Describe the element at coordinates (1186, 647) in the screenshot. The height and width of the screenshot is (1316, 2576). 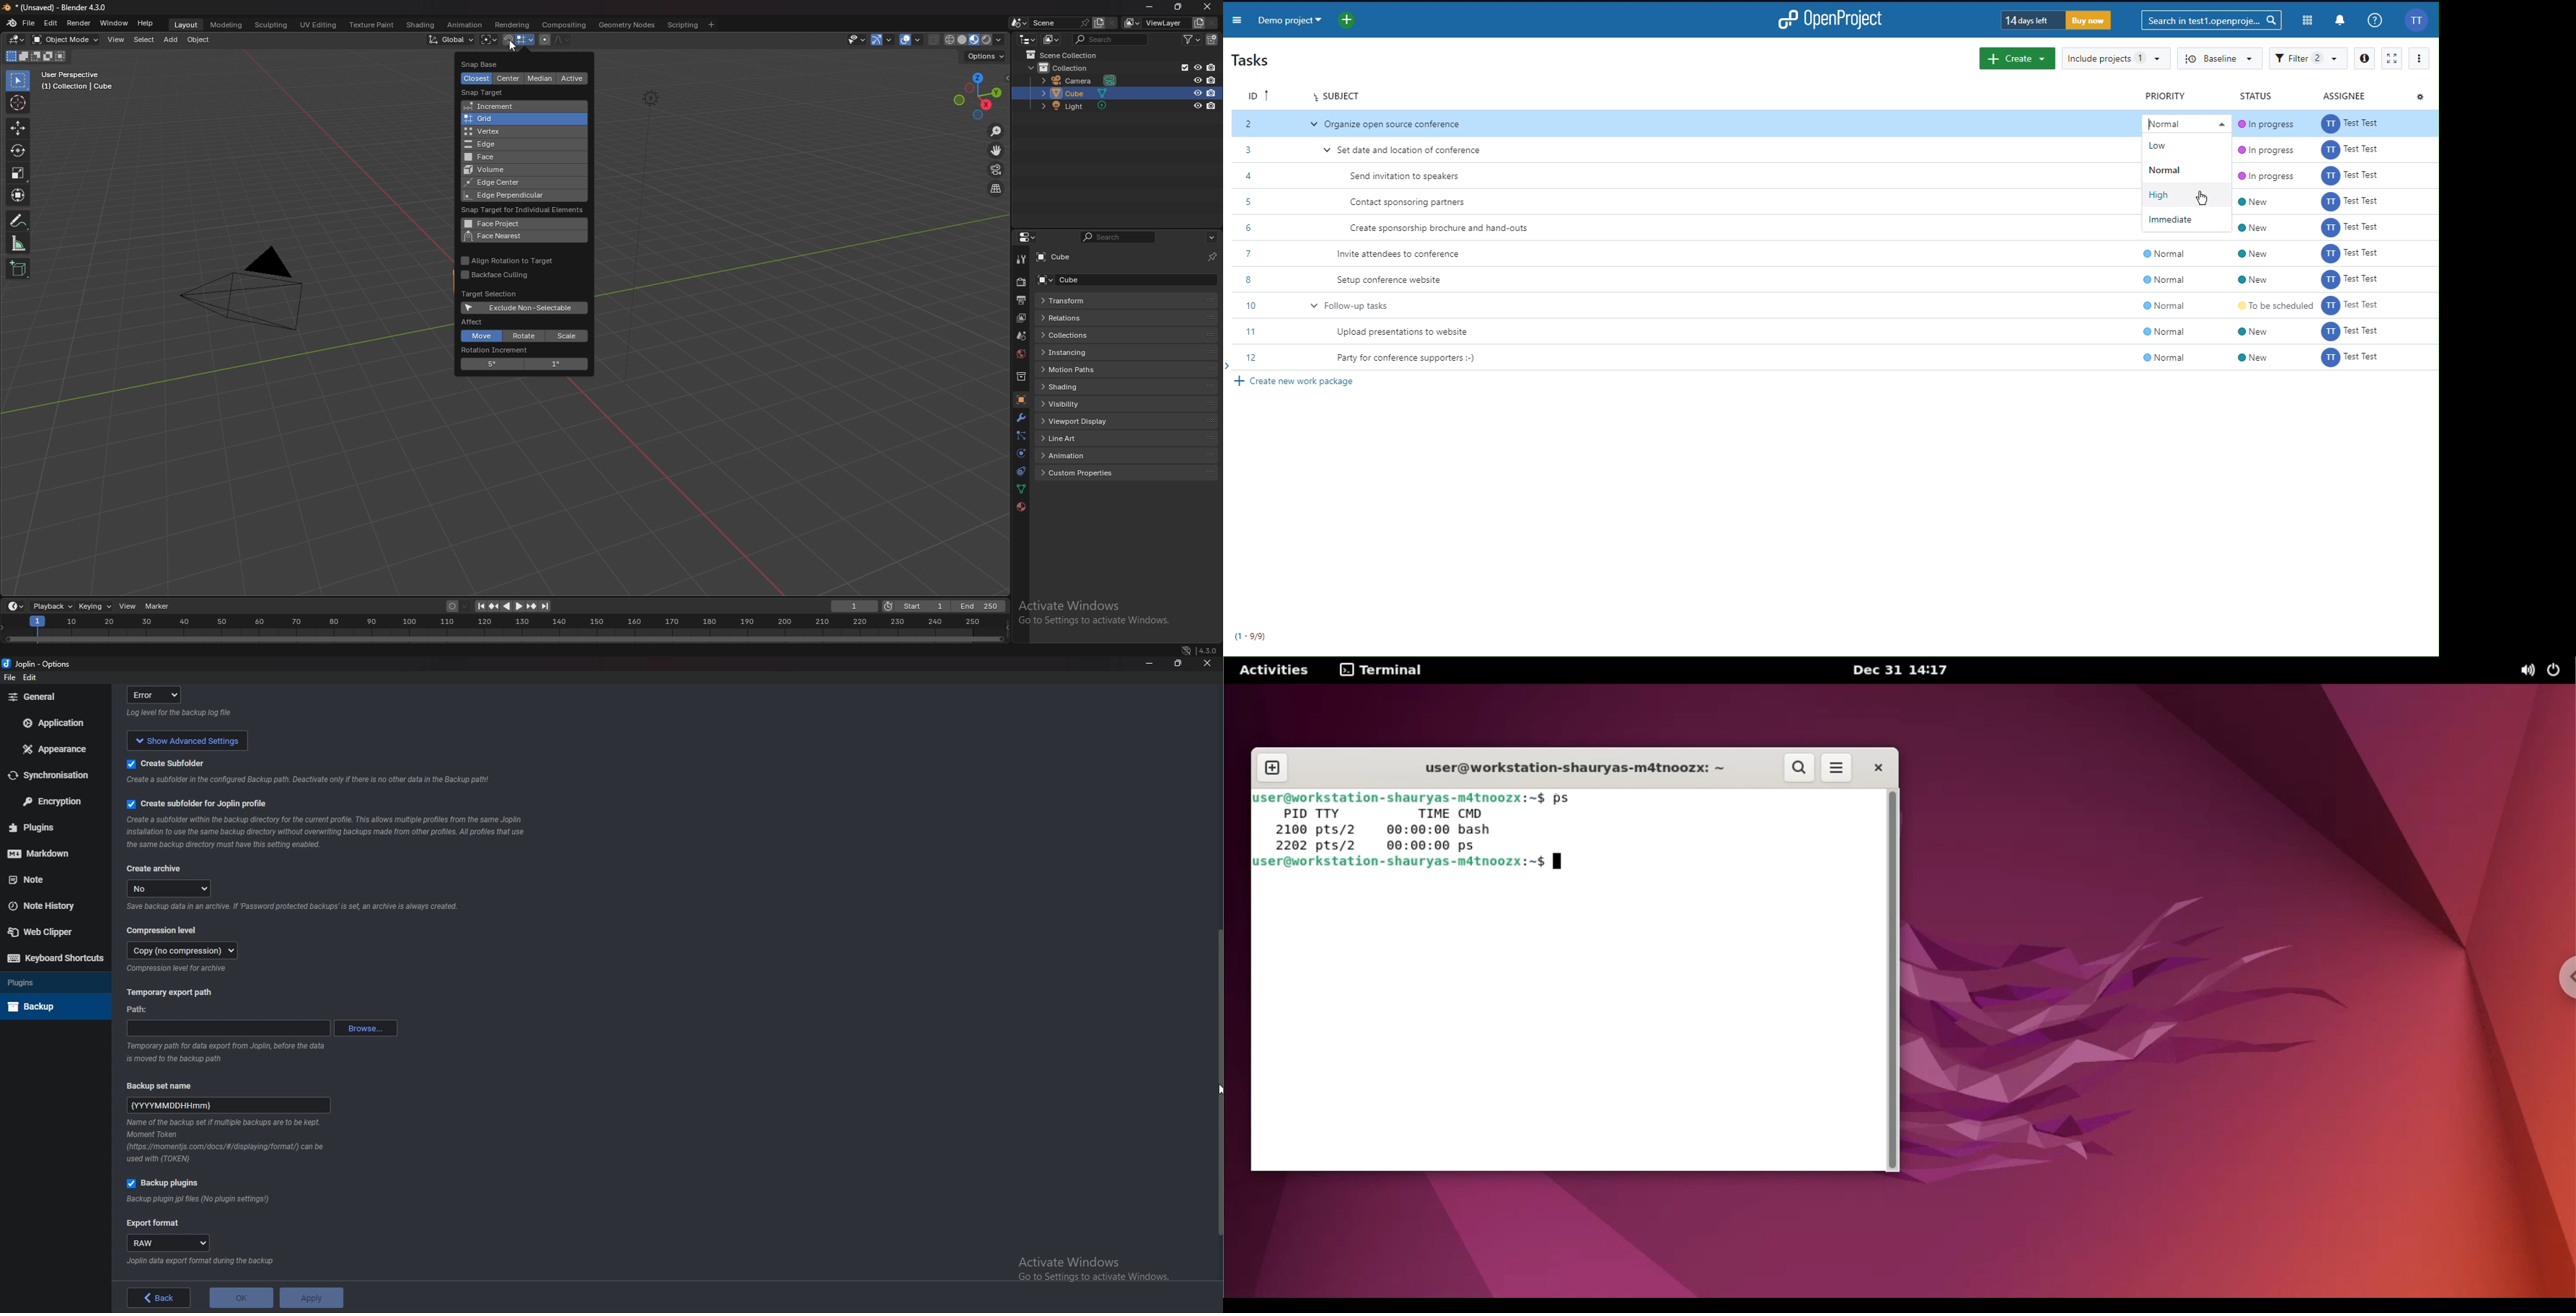
I see `network` at that location.